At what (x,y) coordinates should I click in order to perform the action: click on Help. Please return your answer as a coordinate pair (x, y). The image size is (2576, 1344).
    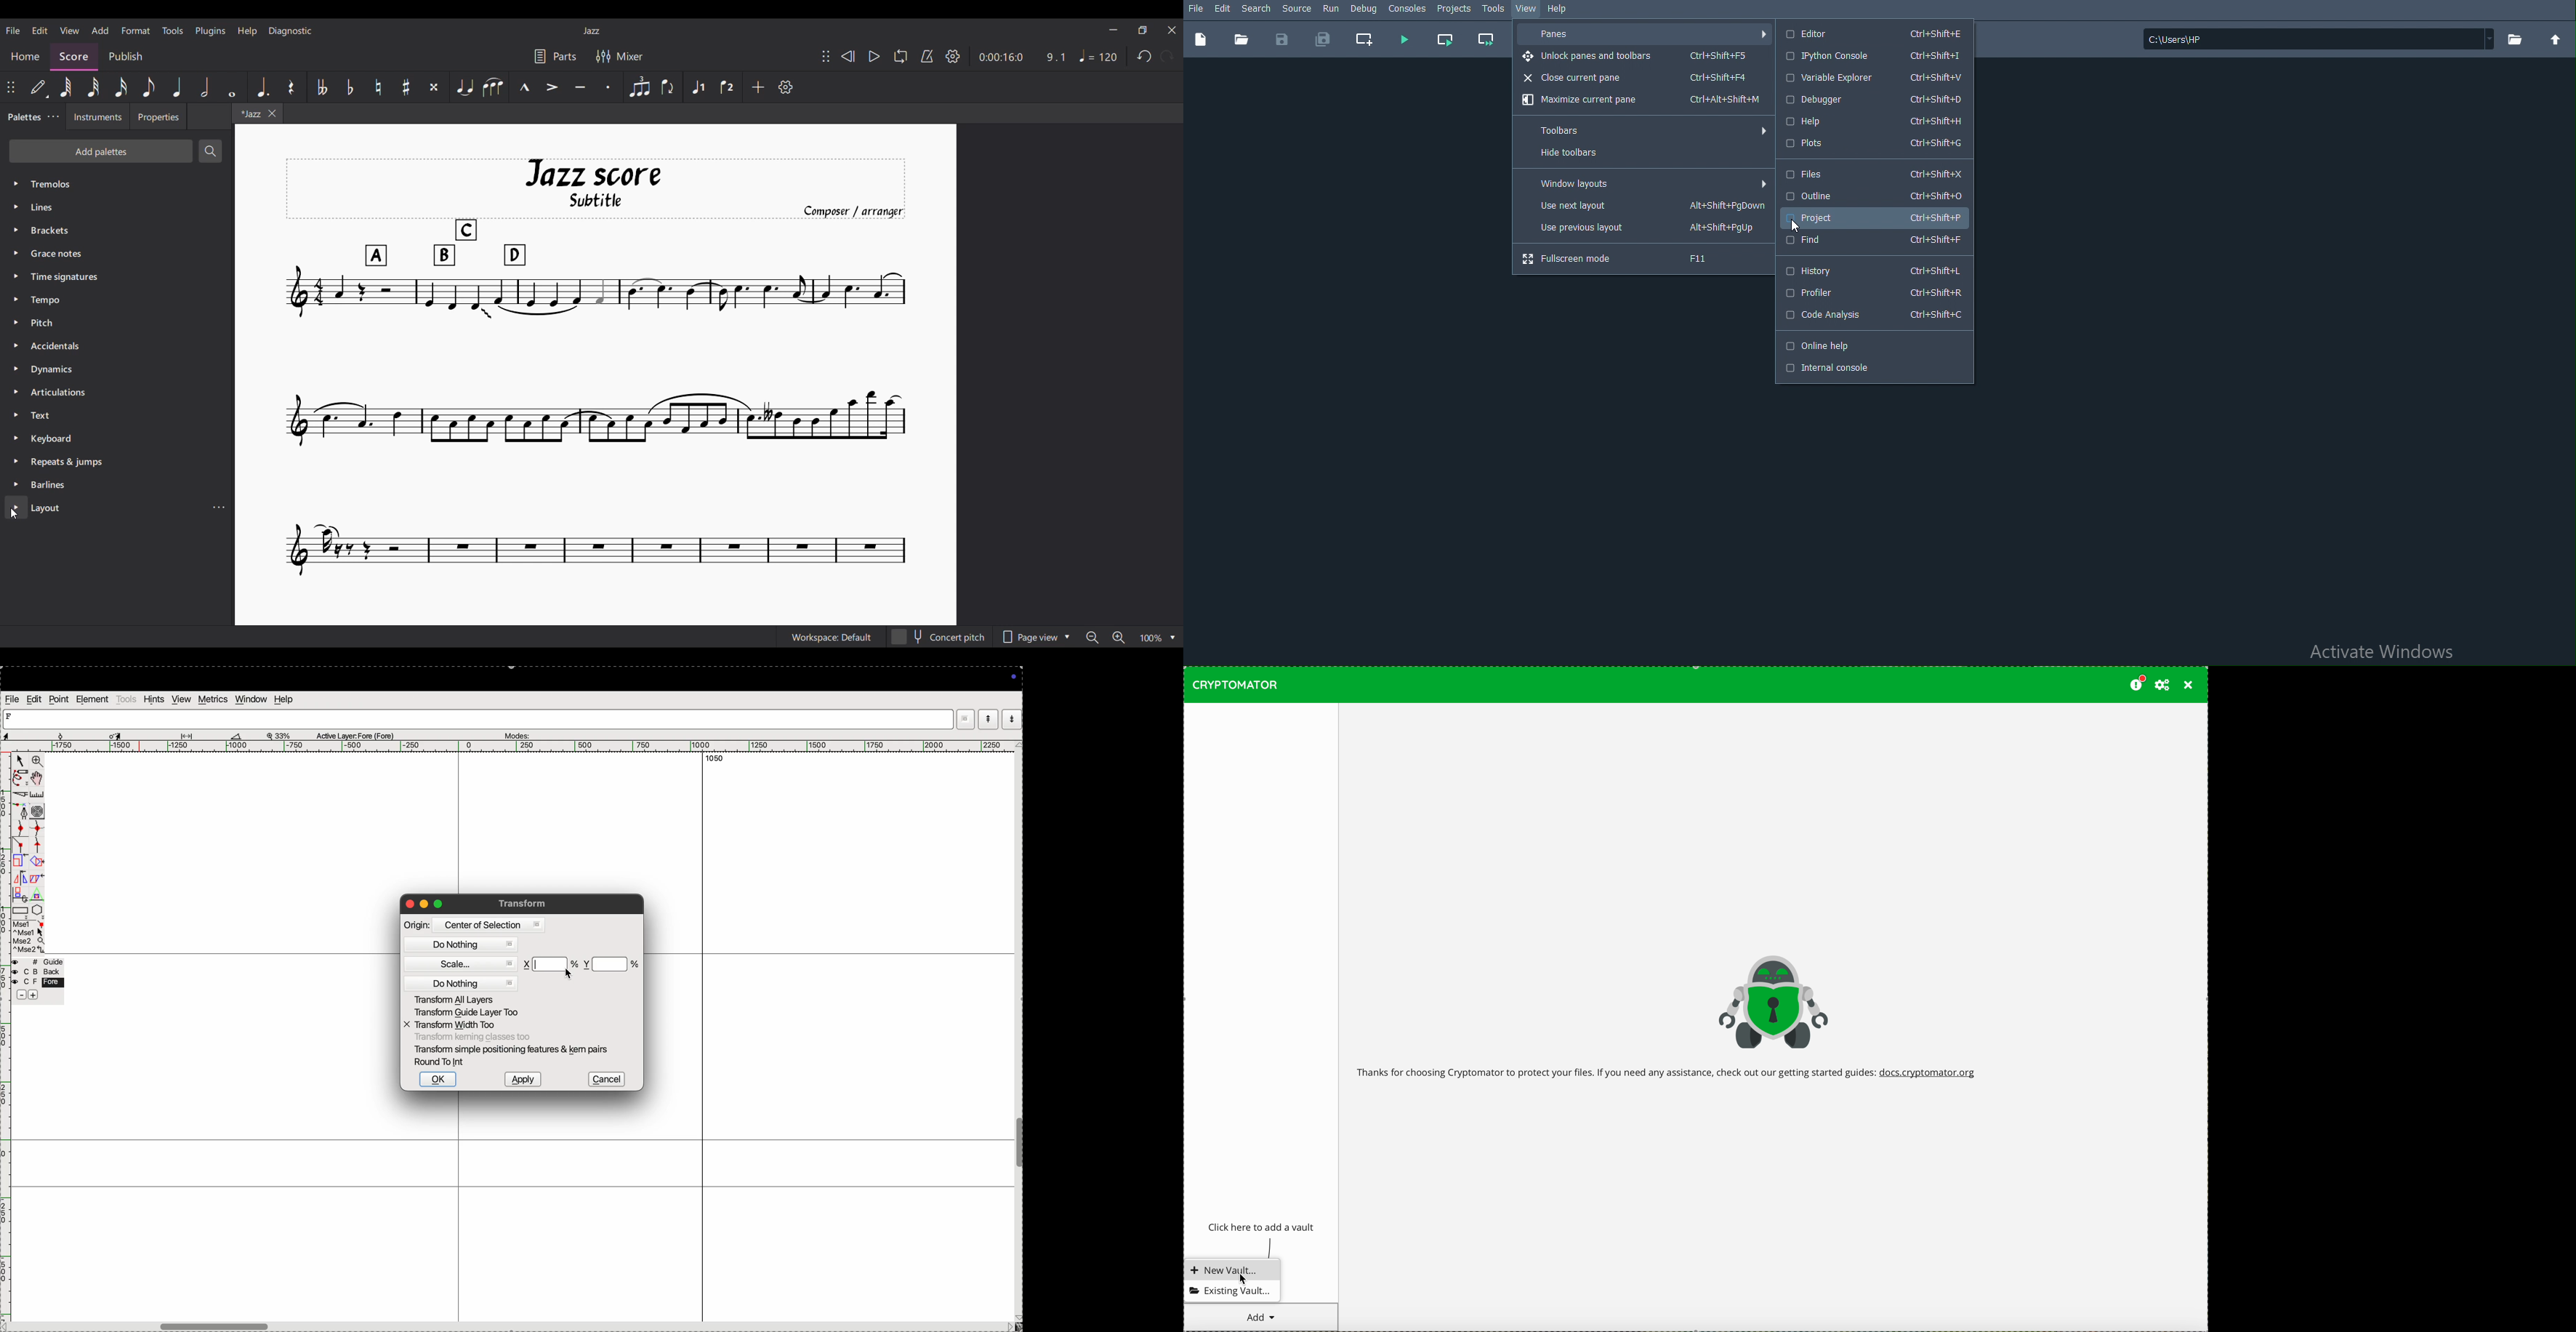
    Looking at the image, I should click on (1558, 7).